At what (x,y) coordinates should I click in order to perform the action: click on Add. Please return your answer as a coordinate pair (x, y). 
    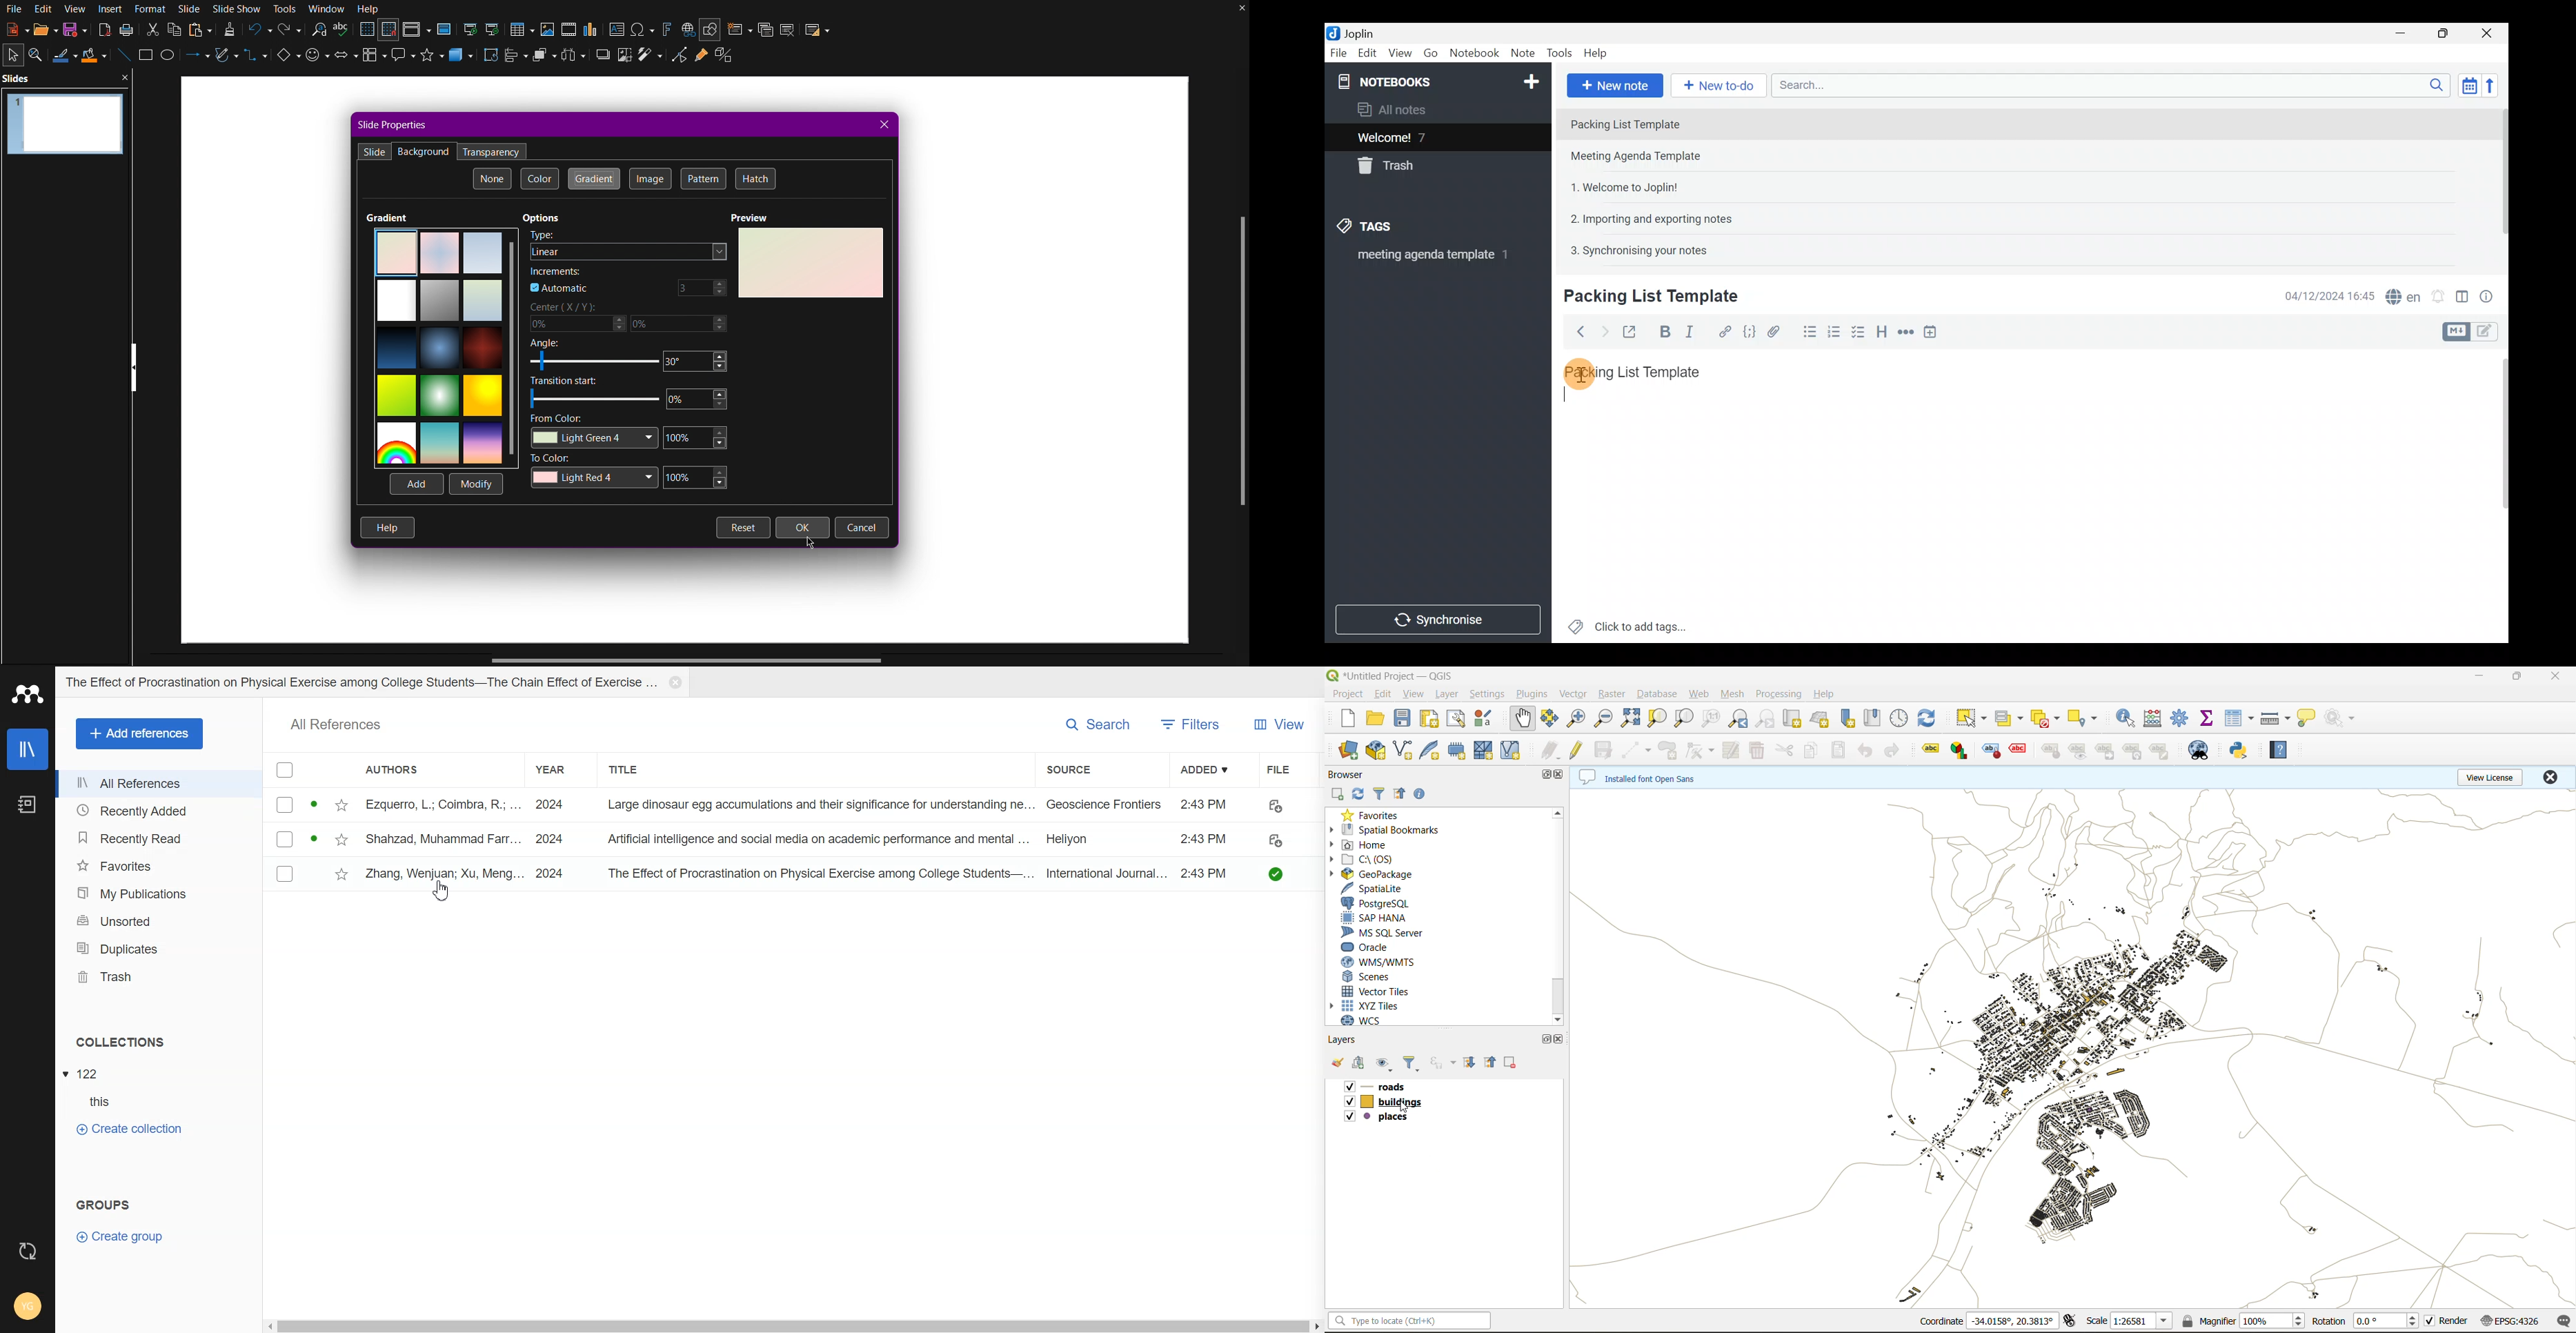
    Looking at the image, I should click on (415, 483).